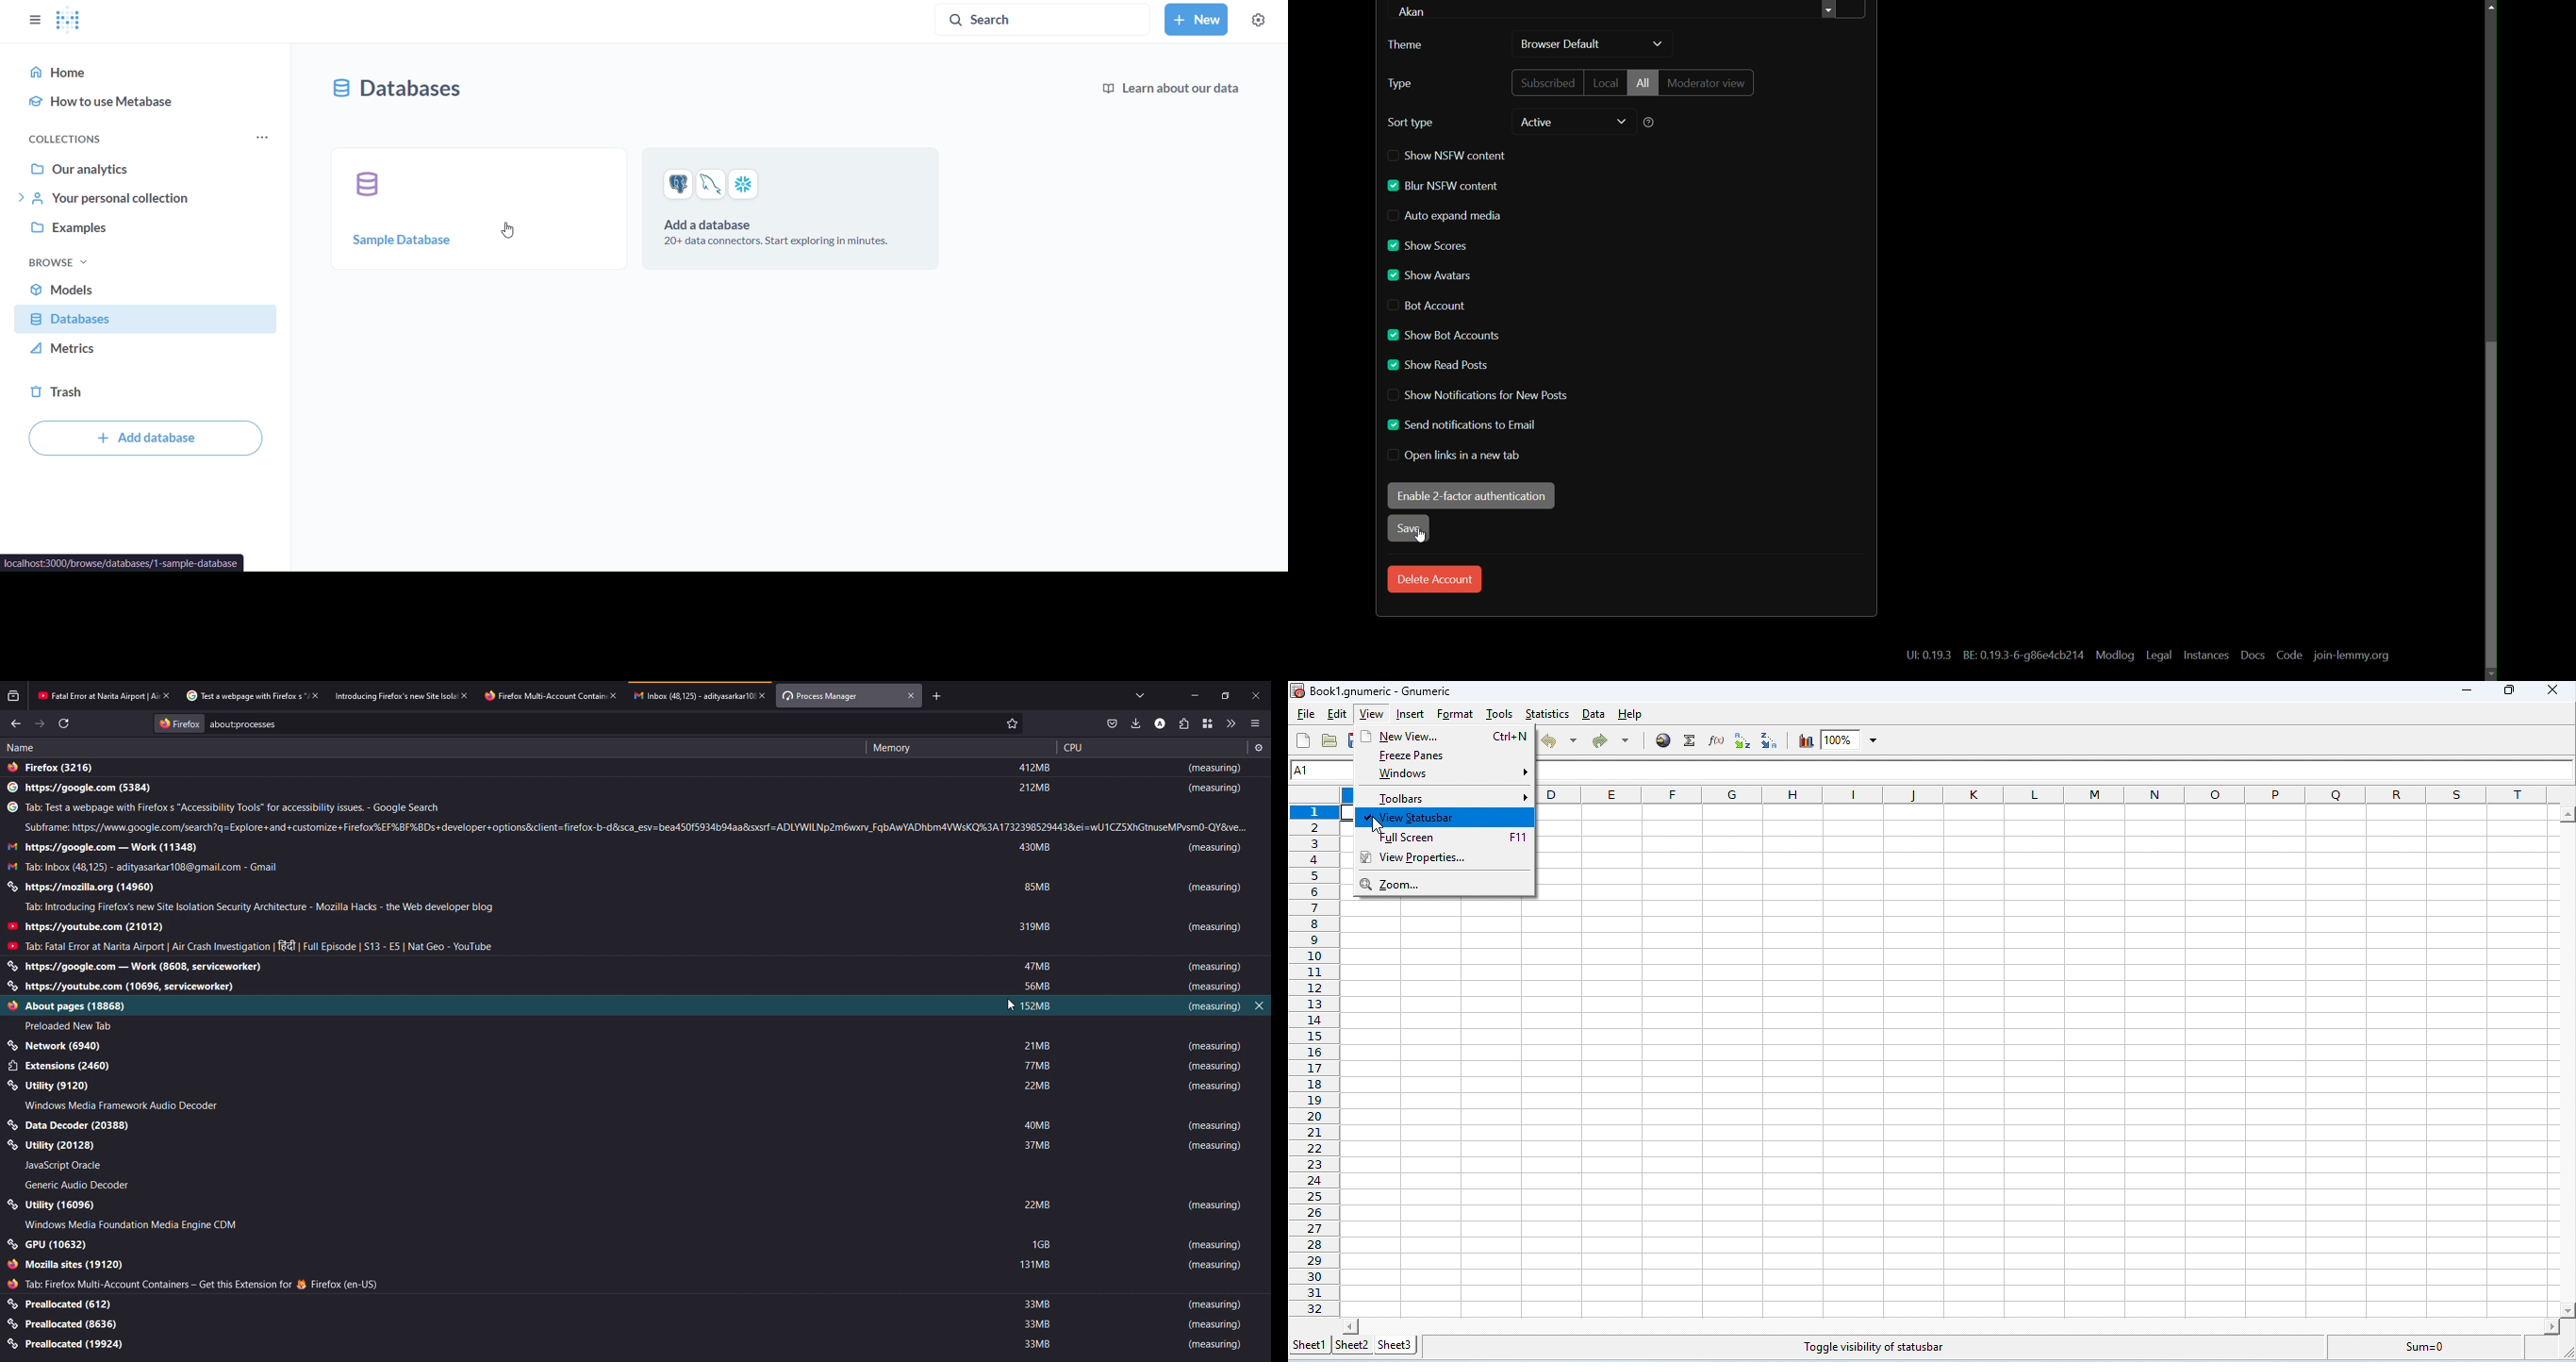  I want to click on measuring, so click(1217, 1145).